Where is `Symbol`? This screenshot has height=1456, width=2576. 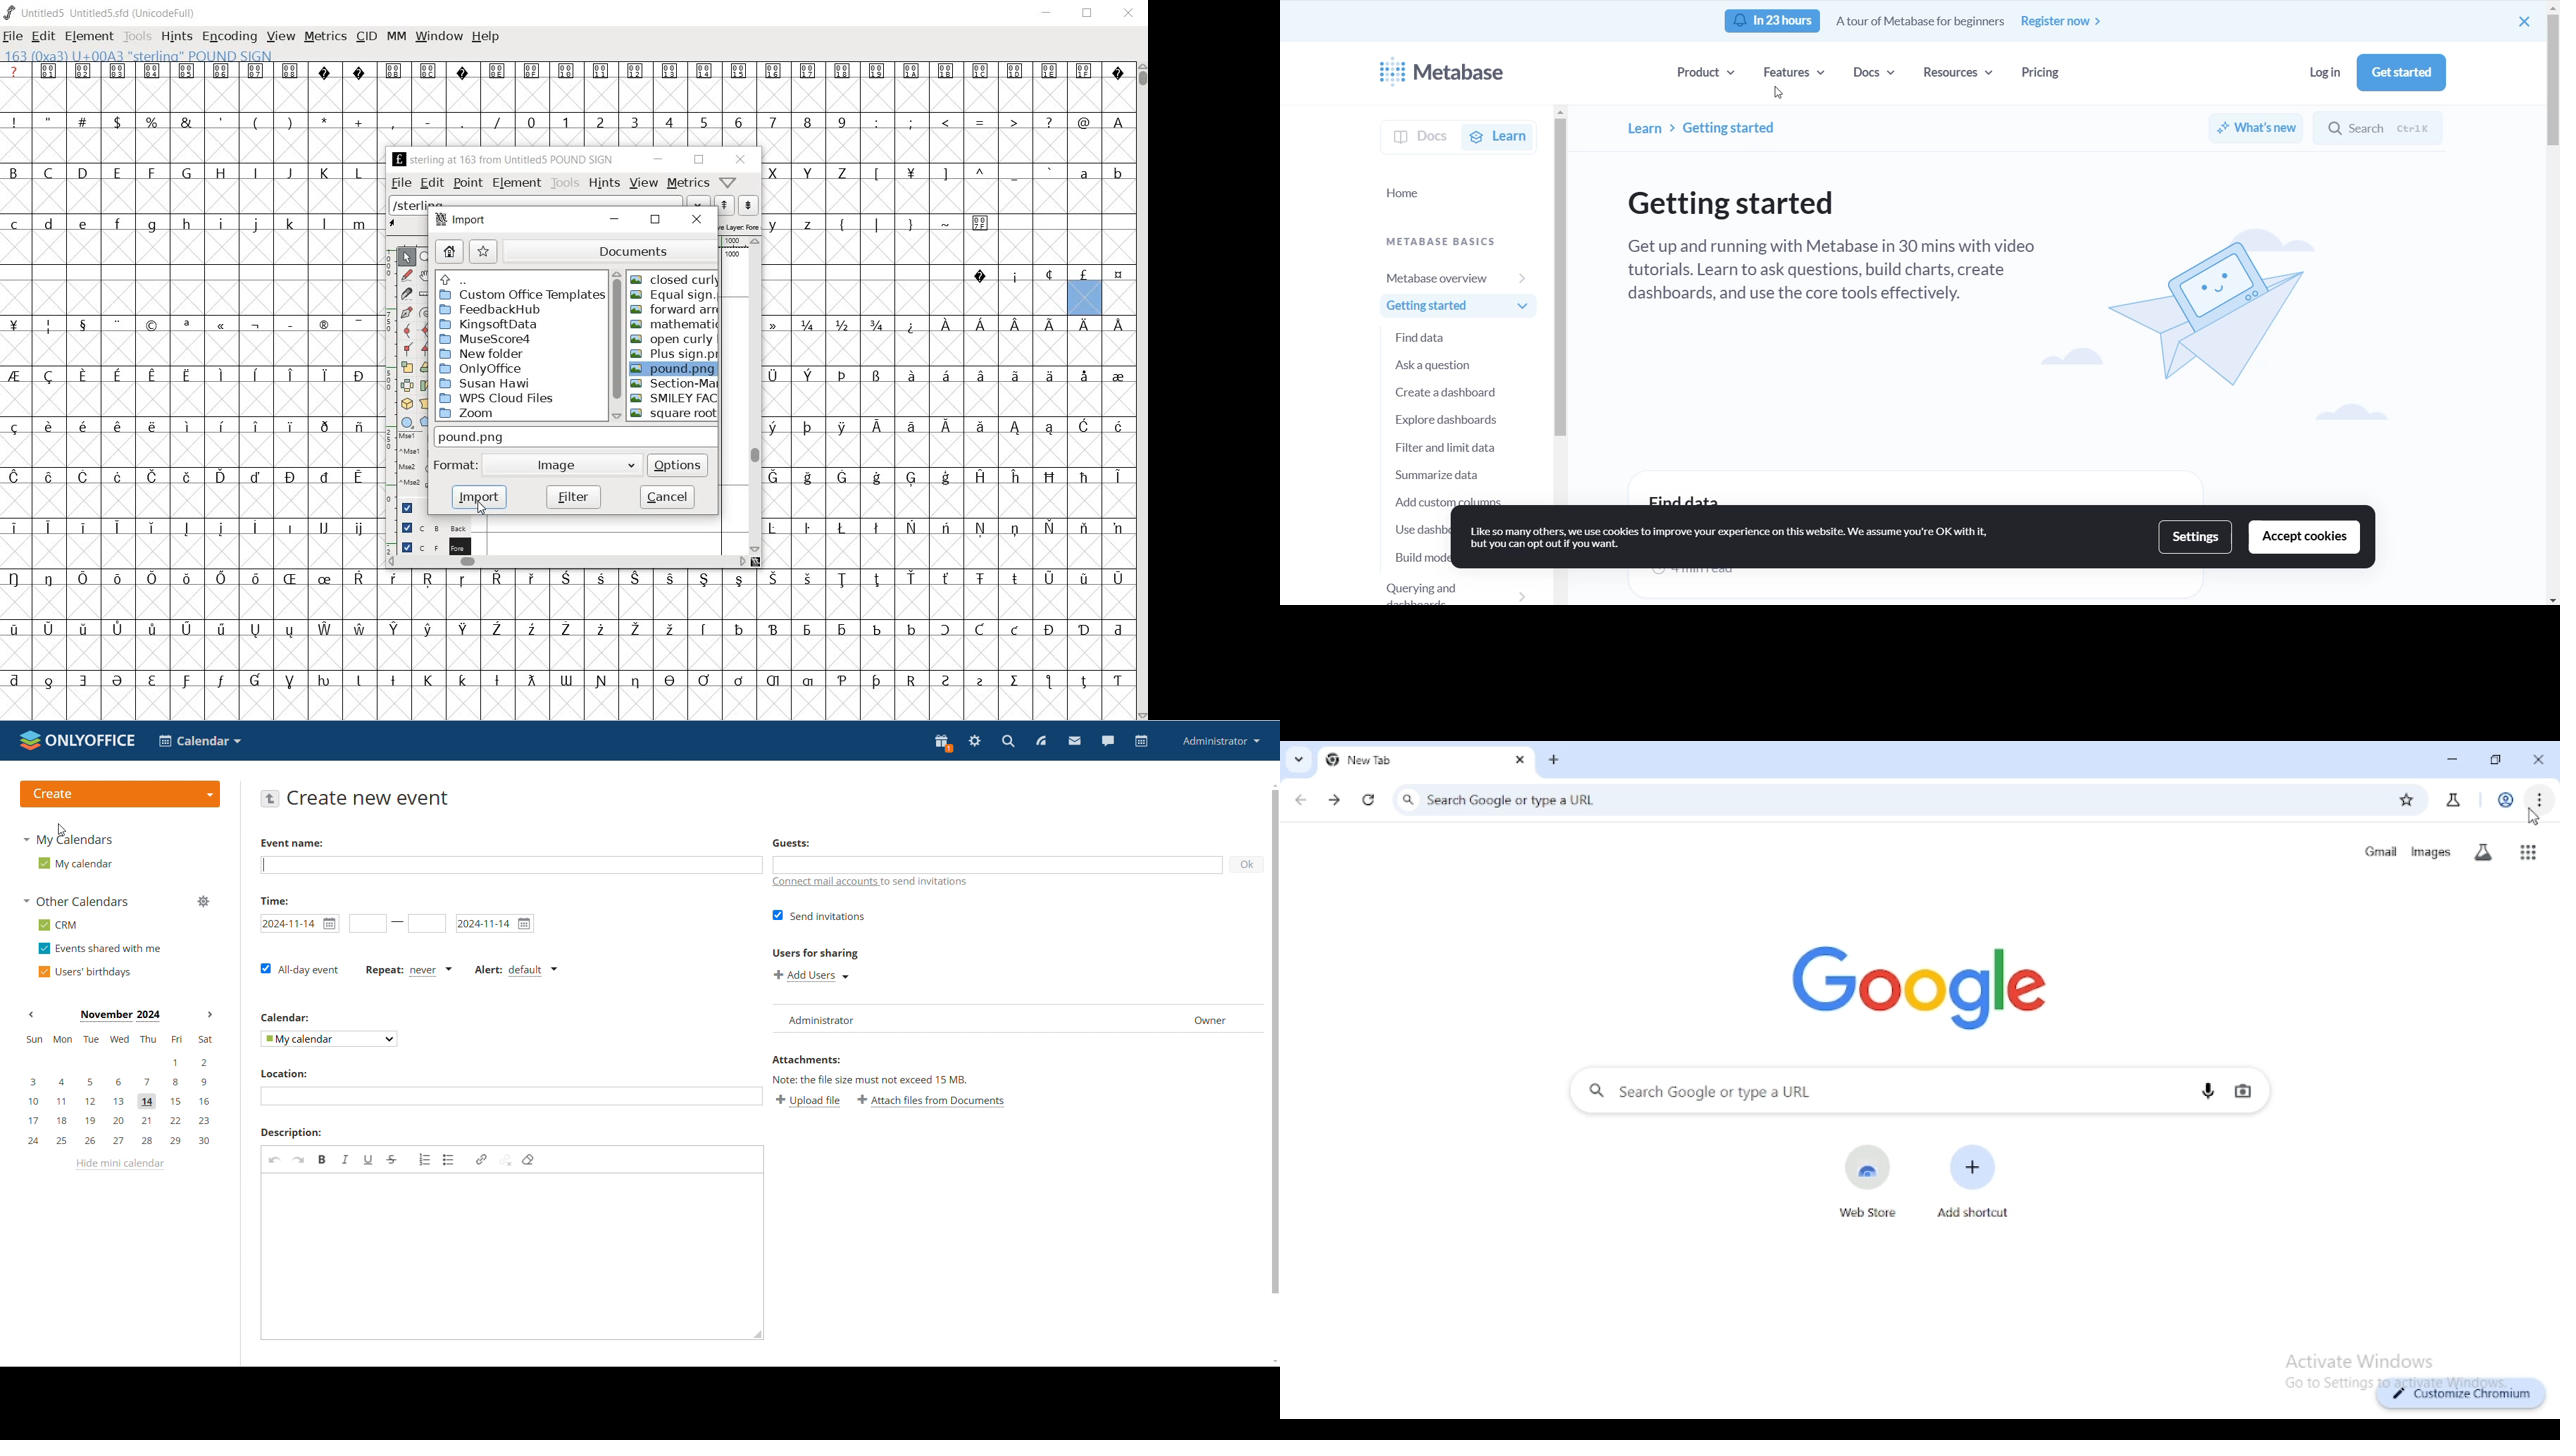 Symbol is located at coordinates (1051, 430).